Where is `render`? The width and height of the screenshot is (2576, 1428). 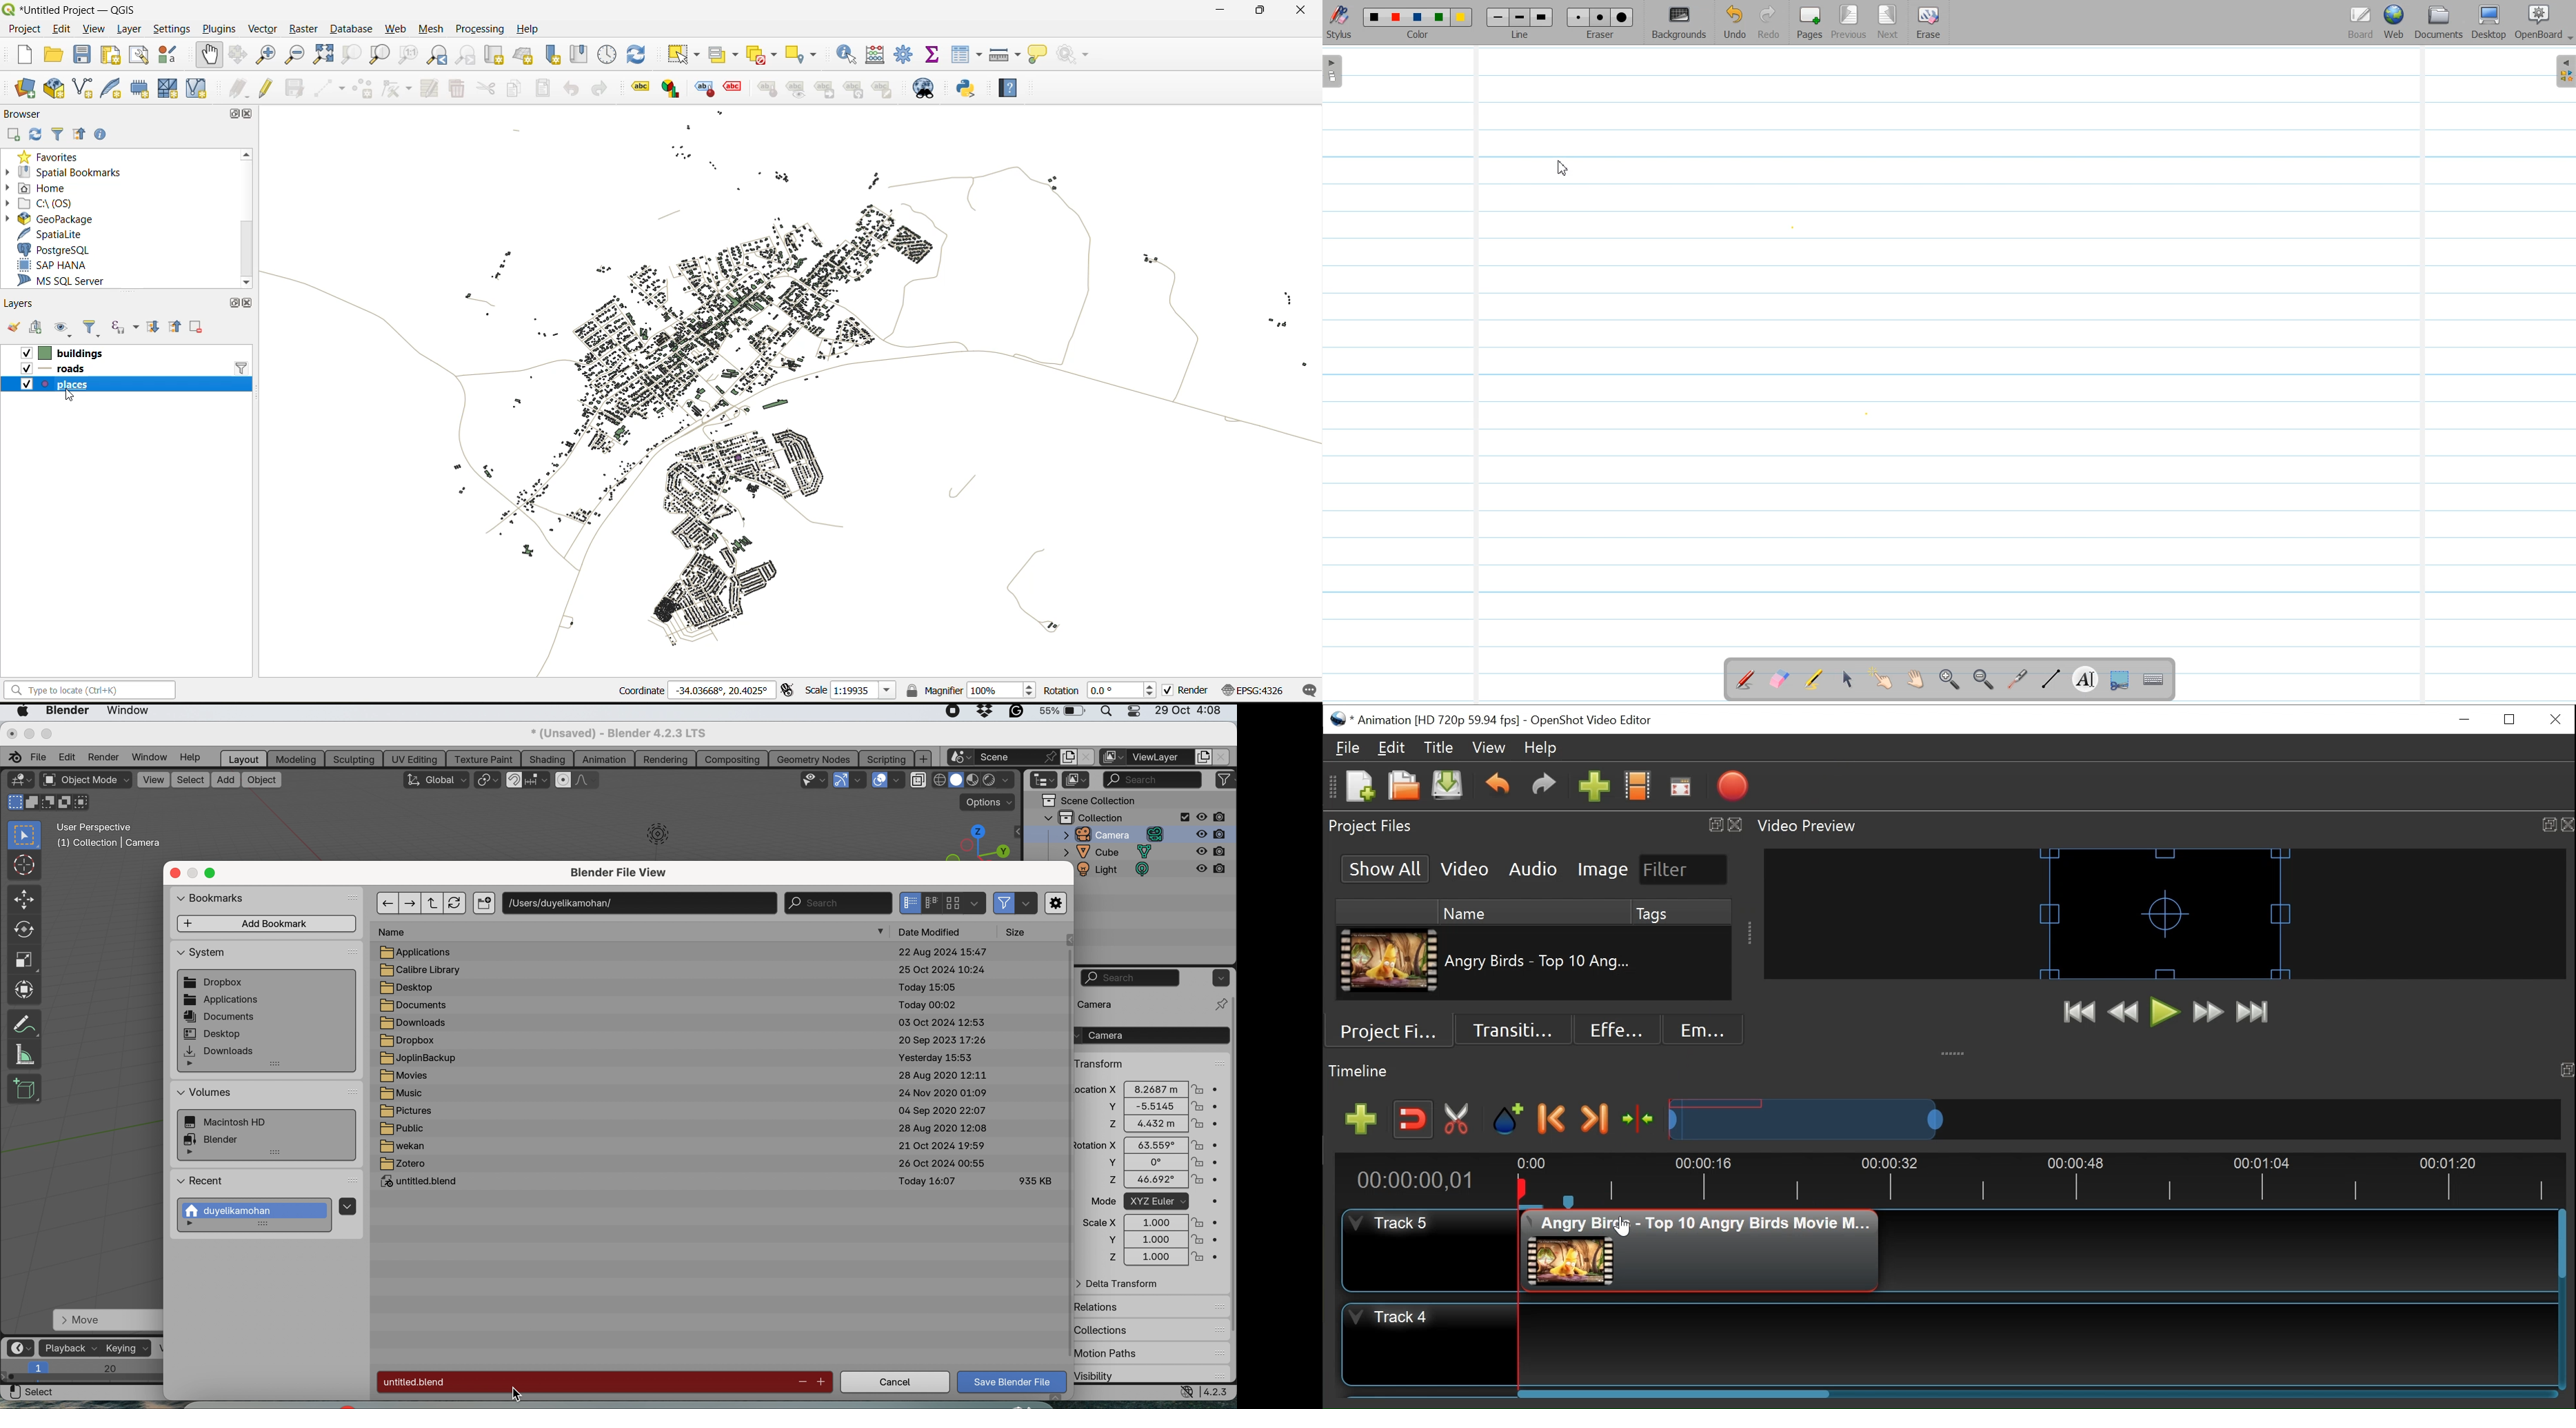 render is located at coordinates (106, 757).